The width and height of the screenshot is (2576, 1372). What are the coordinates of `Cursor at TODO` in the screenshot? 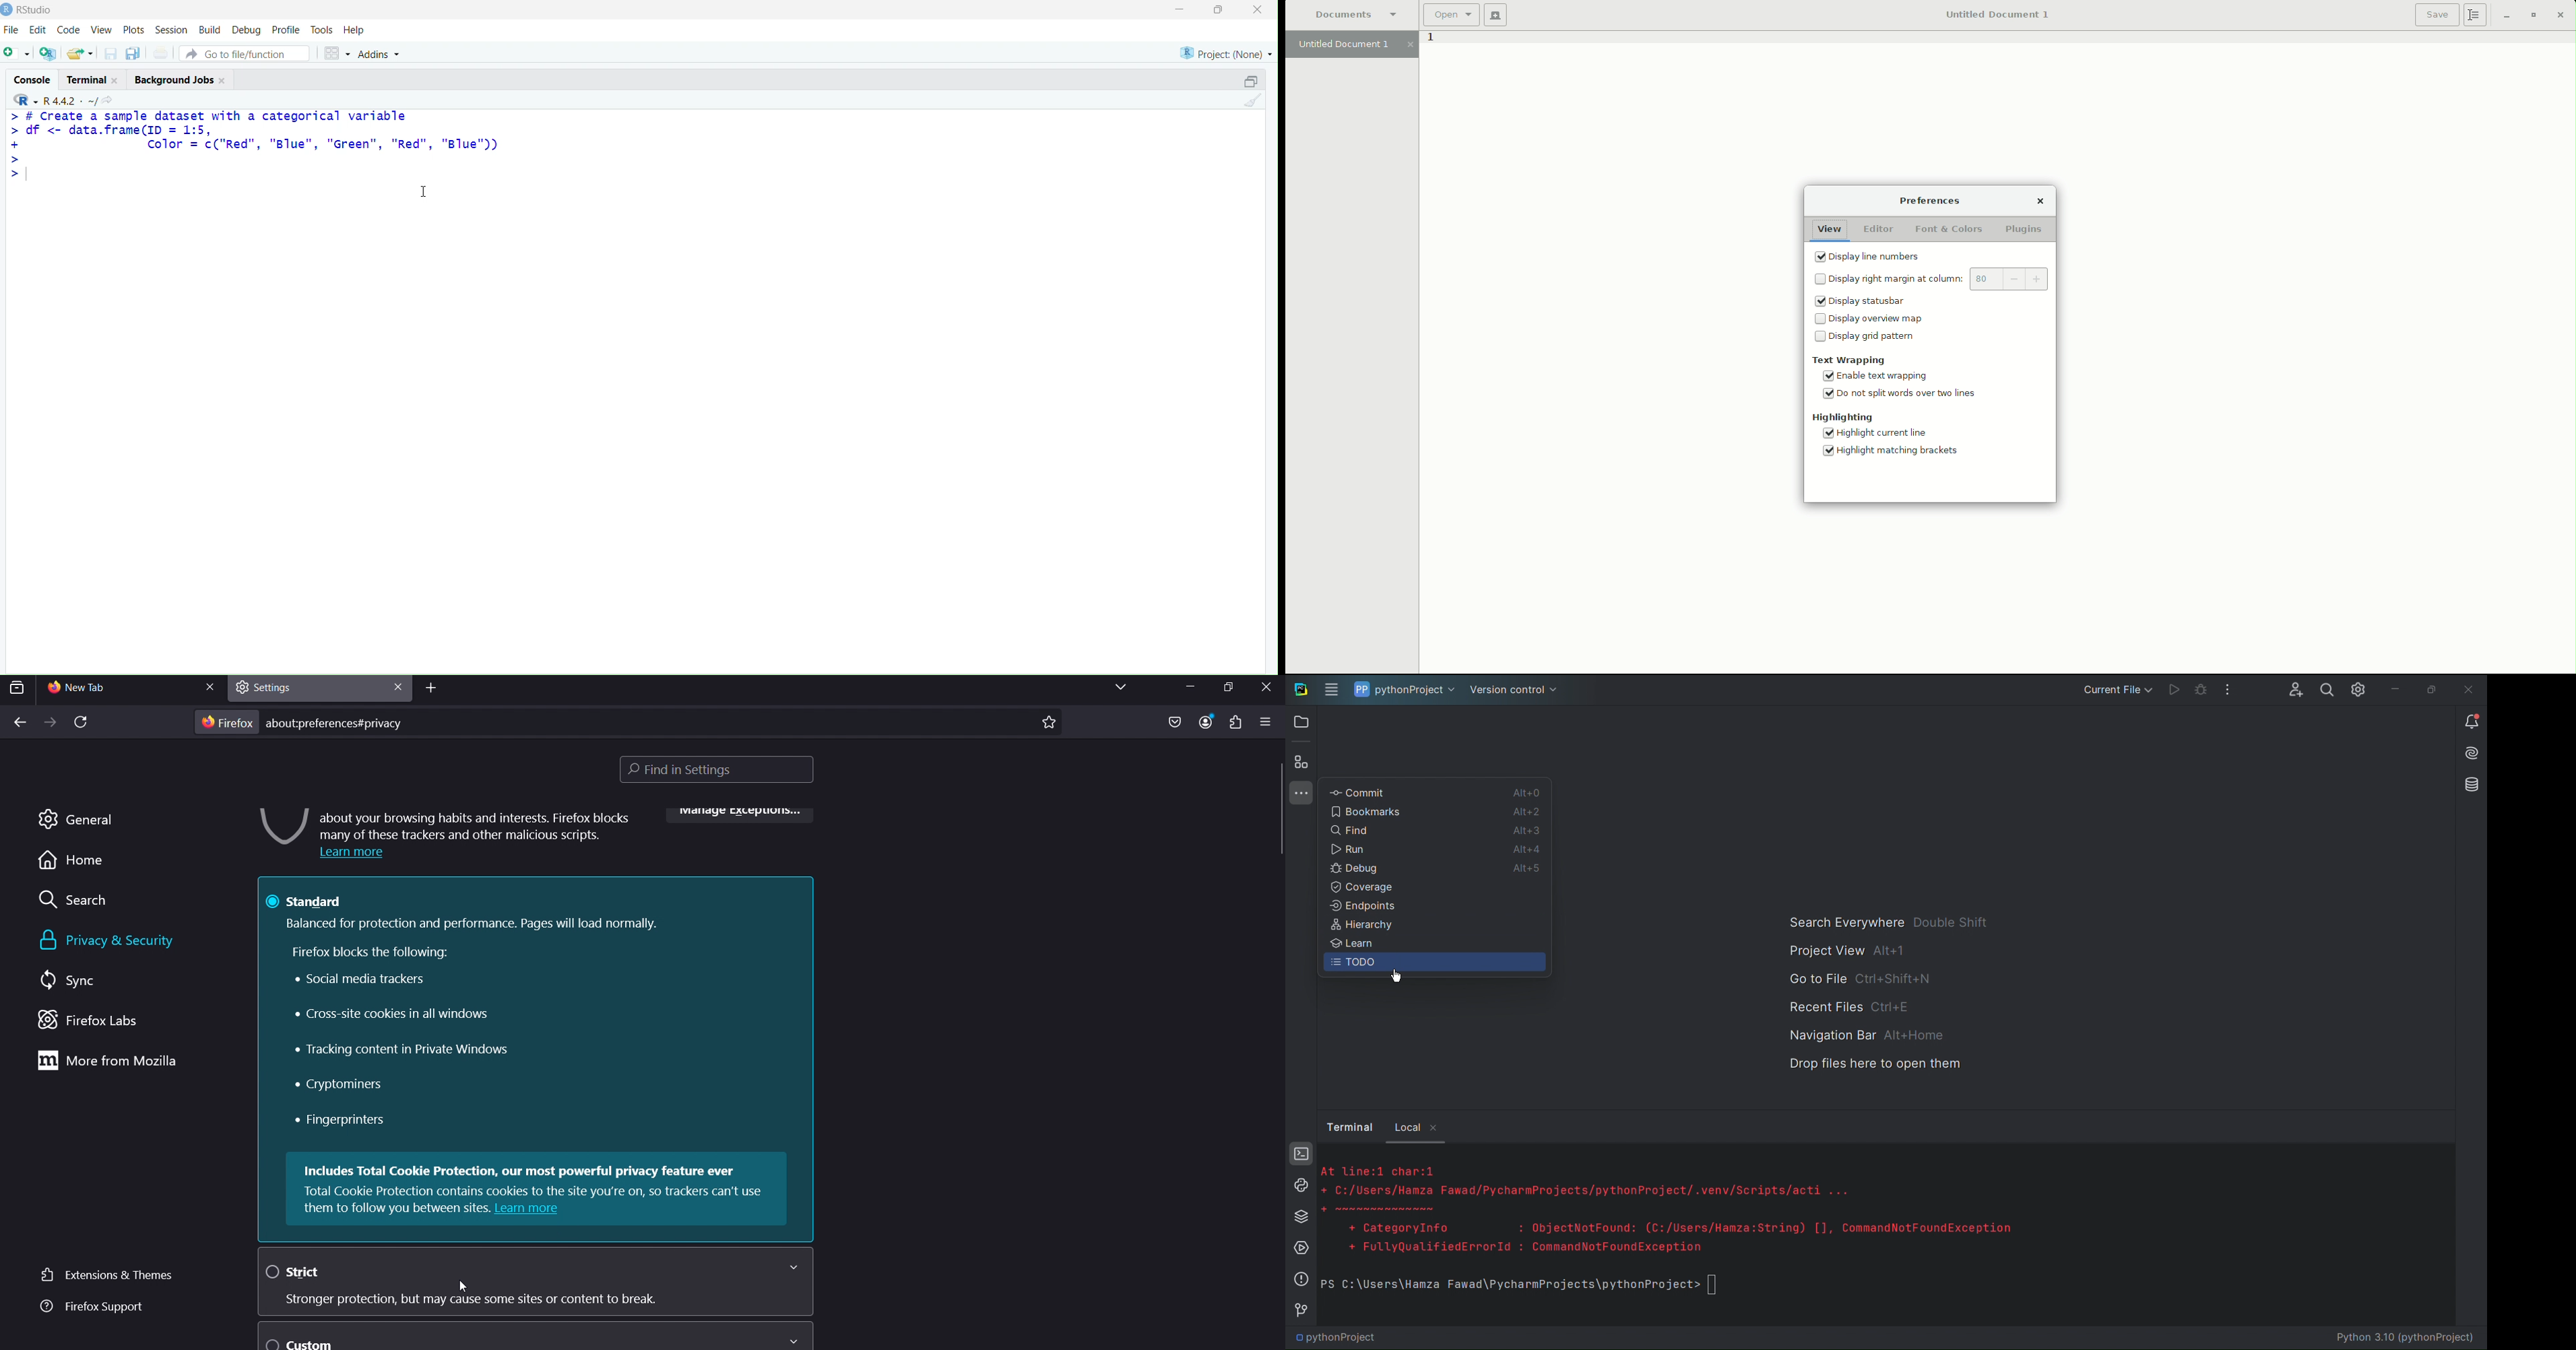 It's located at (1397, 977).